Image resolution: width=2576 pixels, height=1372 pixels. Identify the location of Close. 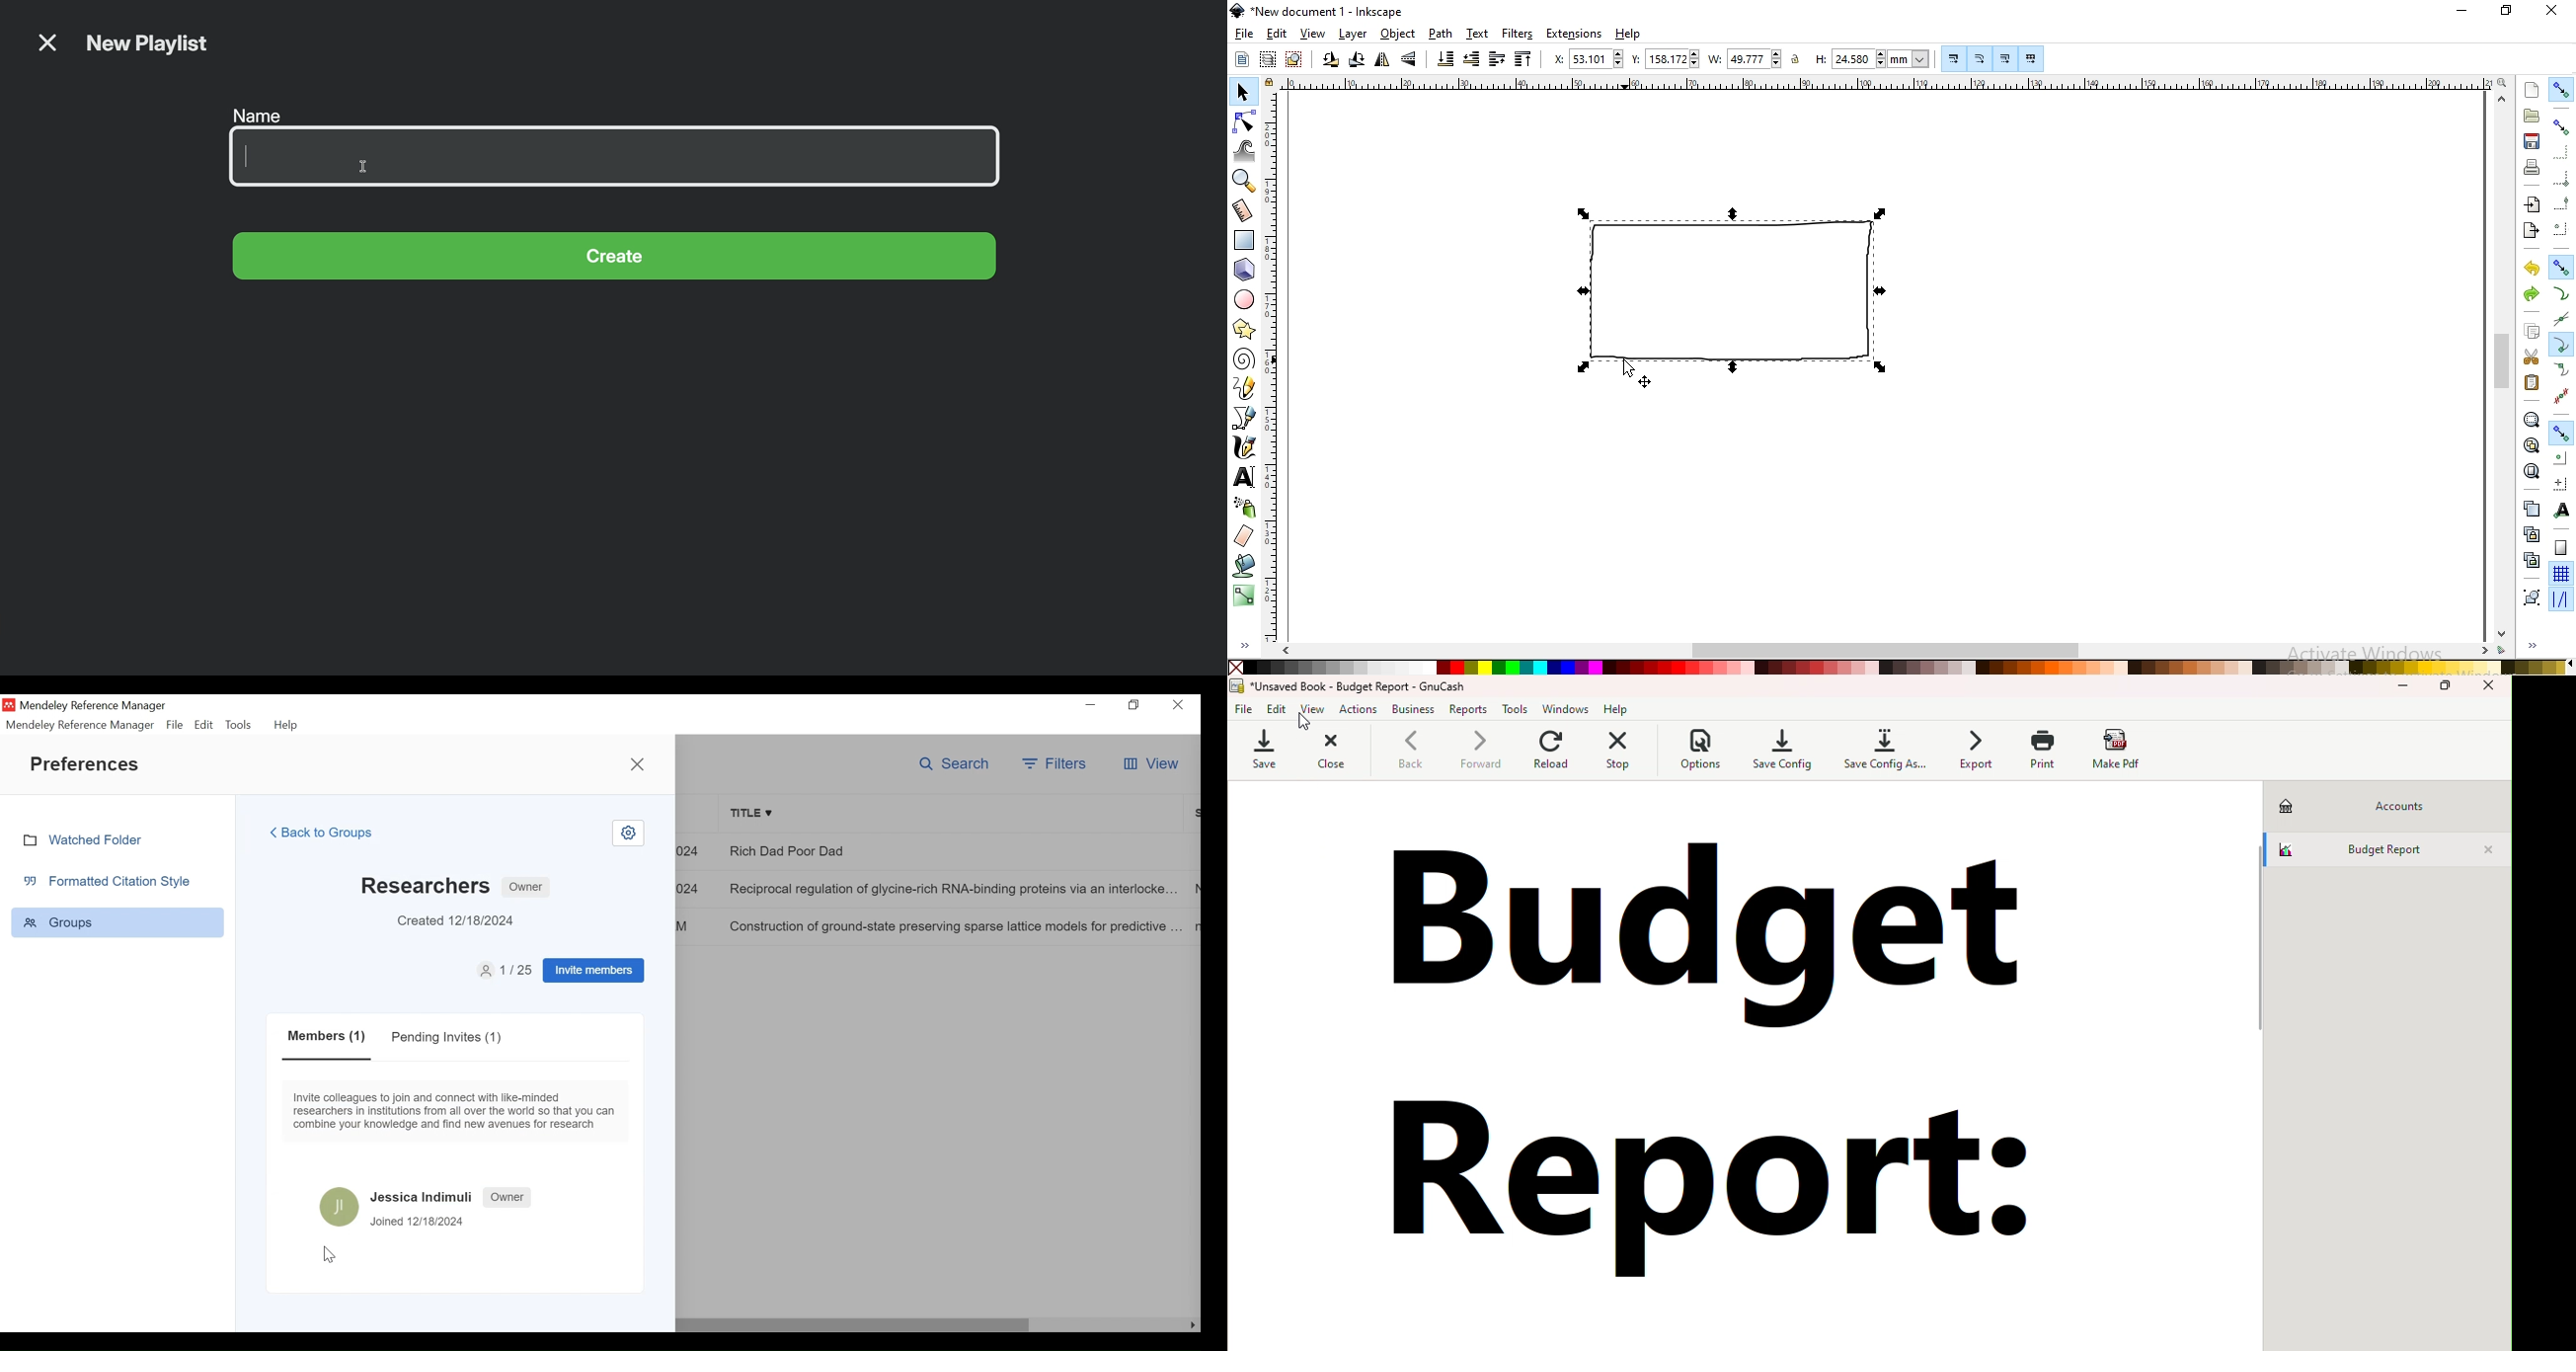
(2493, 691).